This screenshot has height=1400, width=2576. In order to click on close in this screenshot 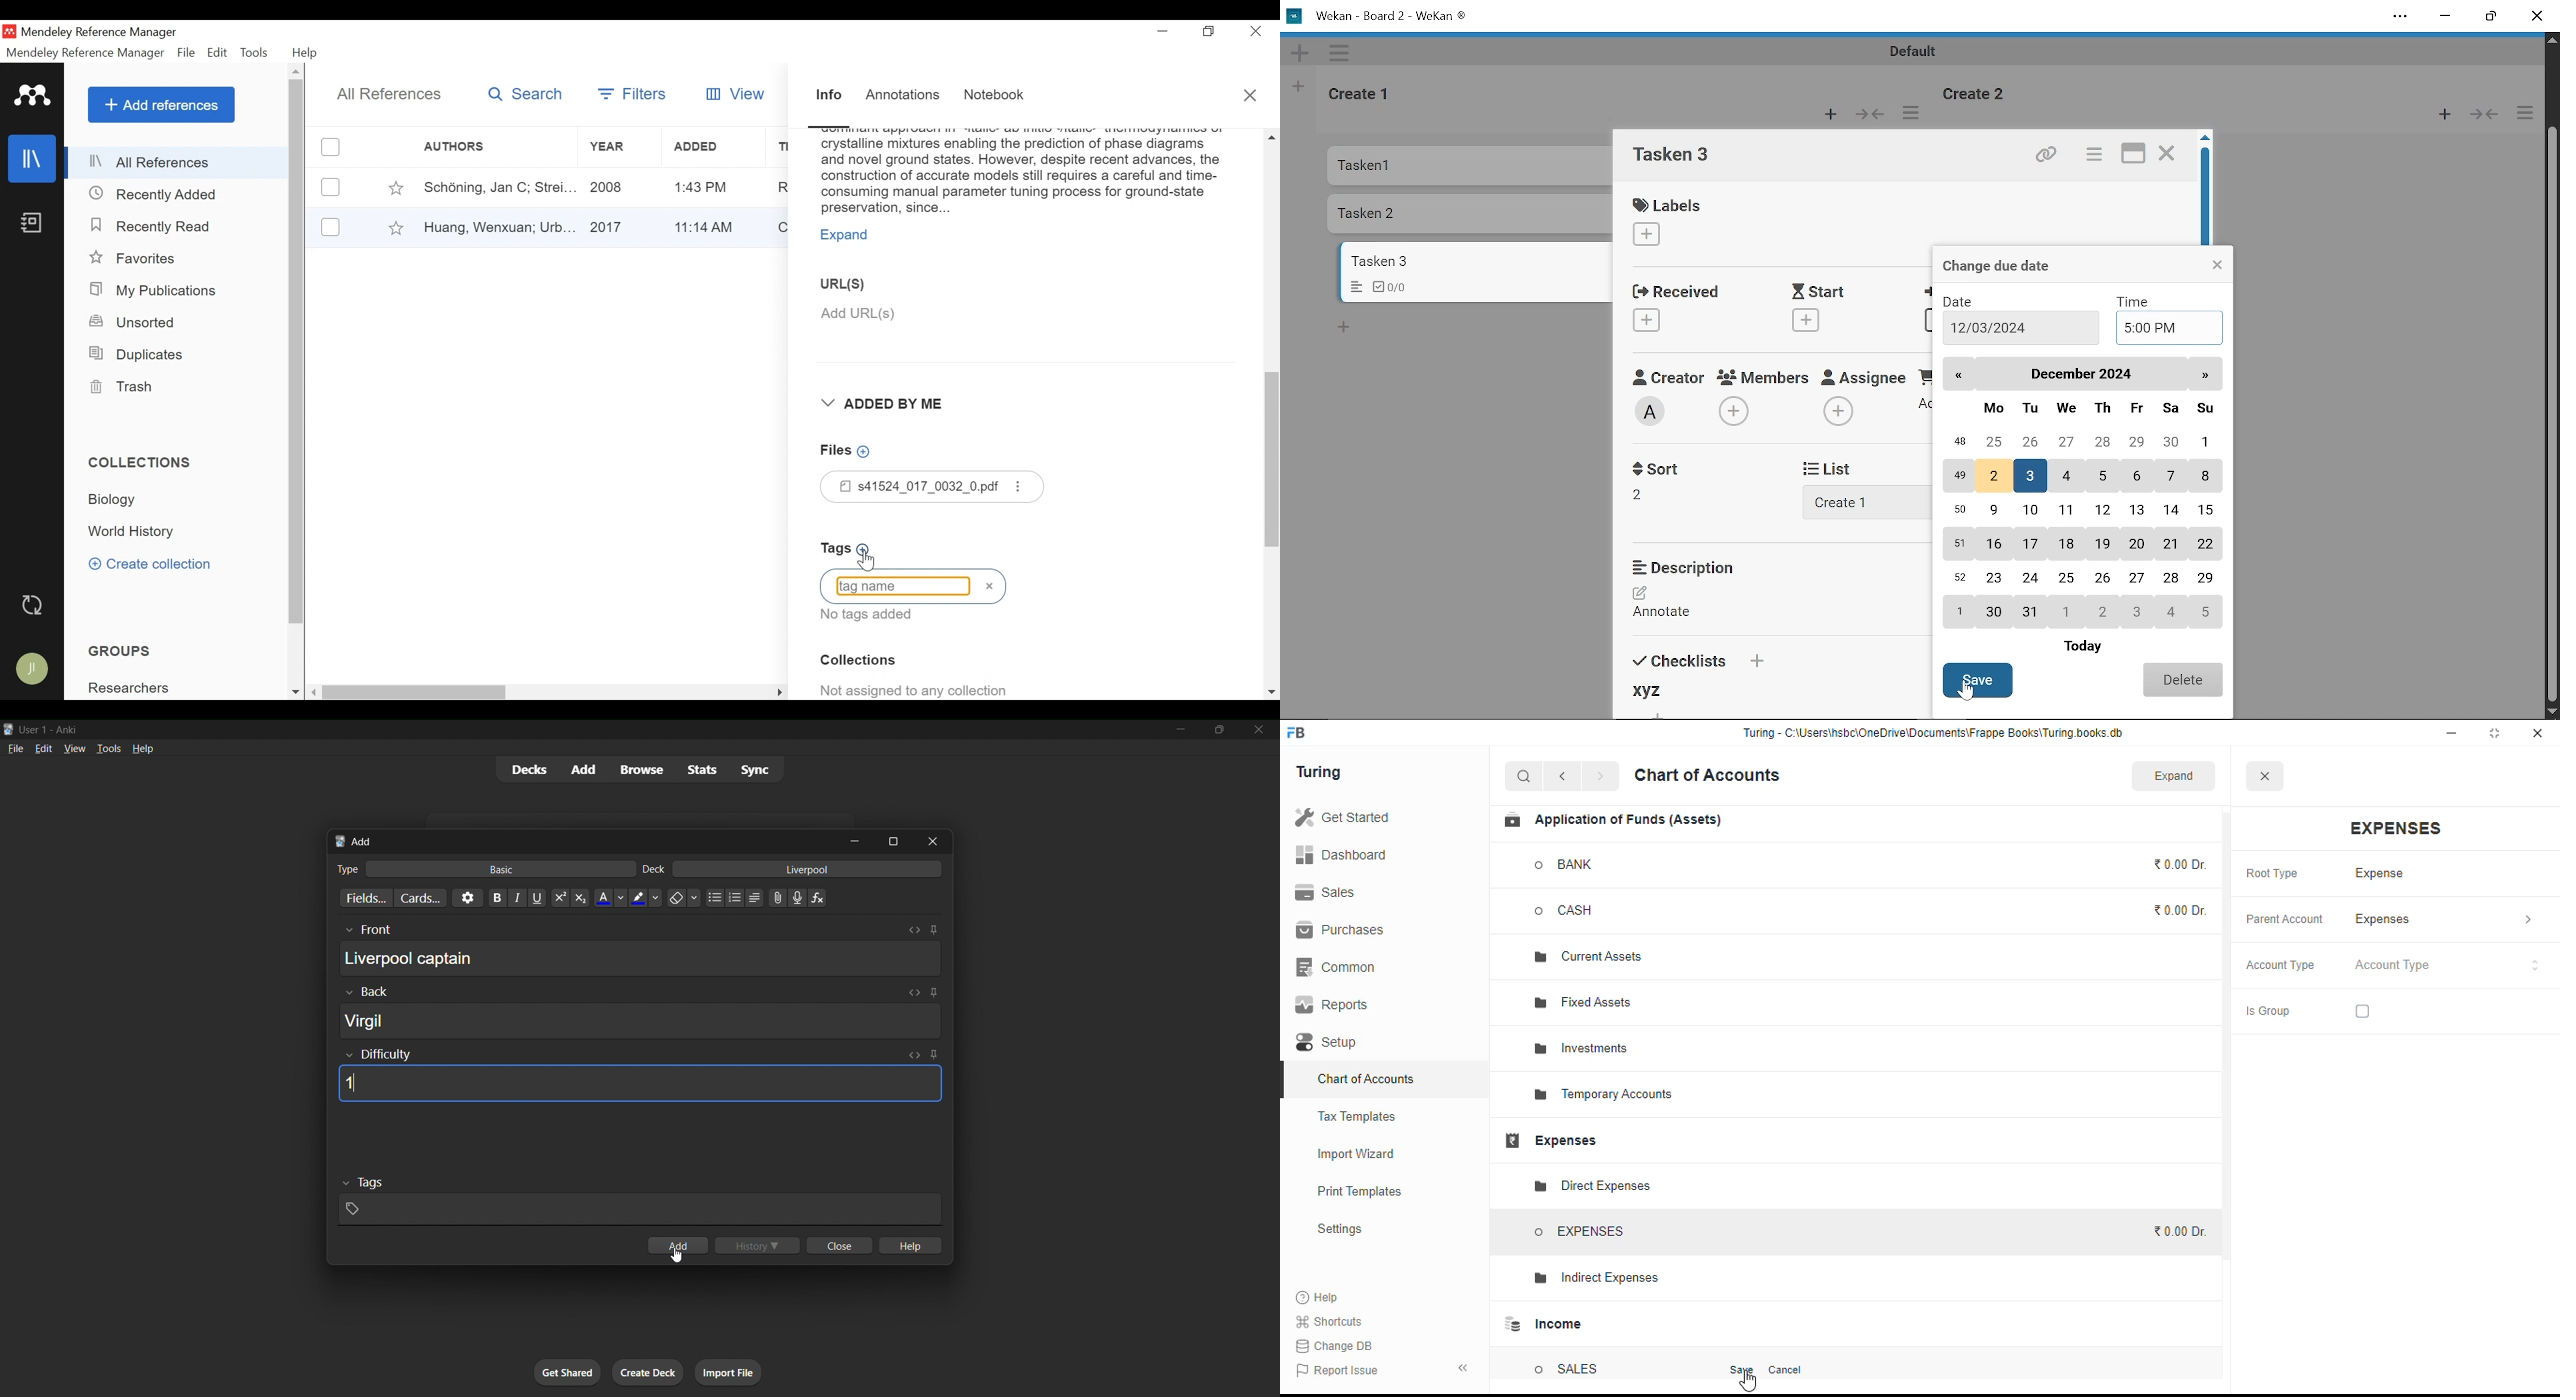, I will do `click(2538, 733)`.